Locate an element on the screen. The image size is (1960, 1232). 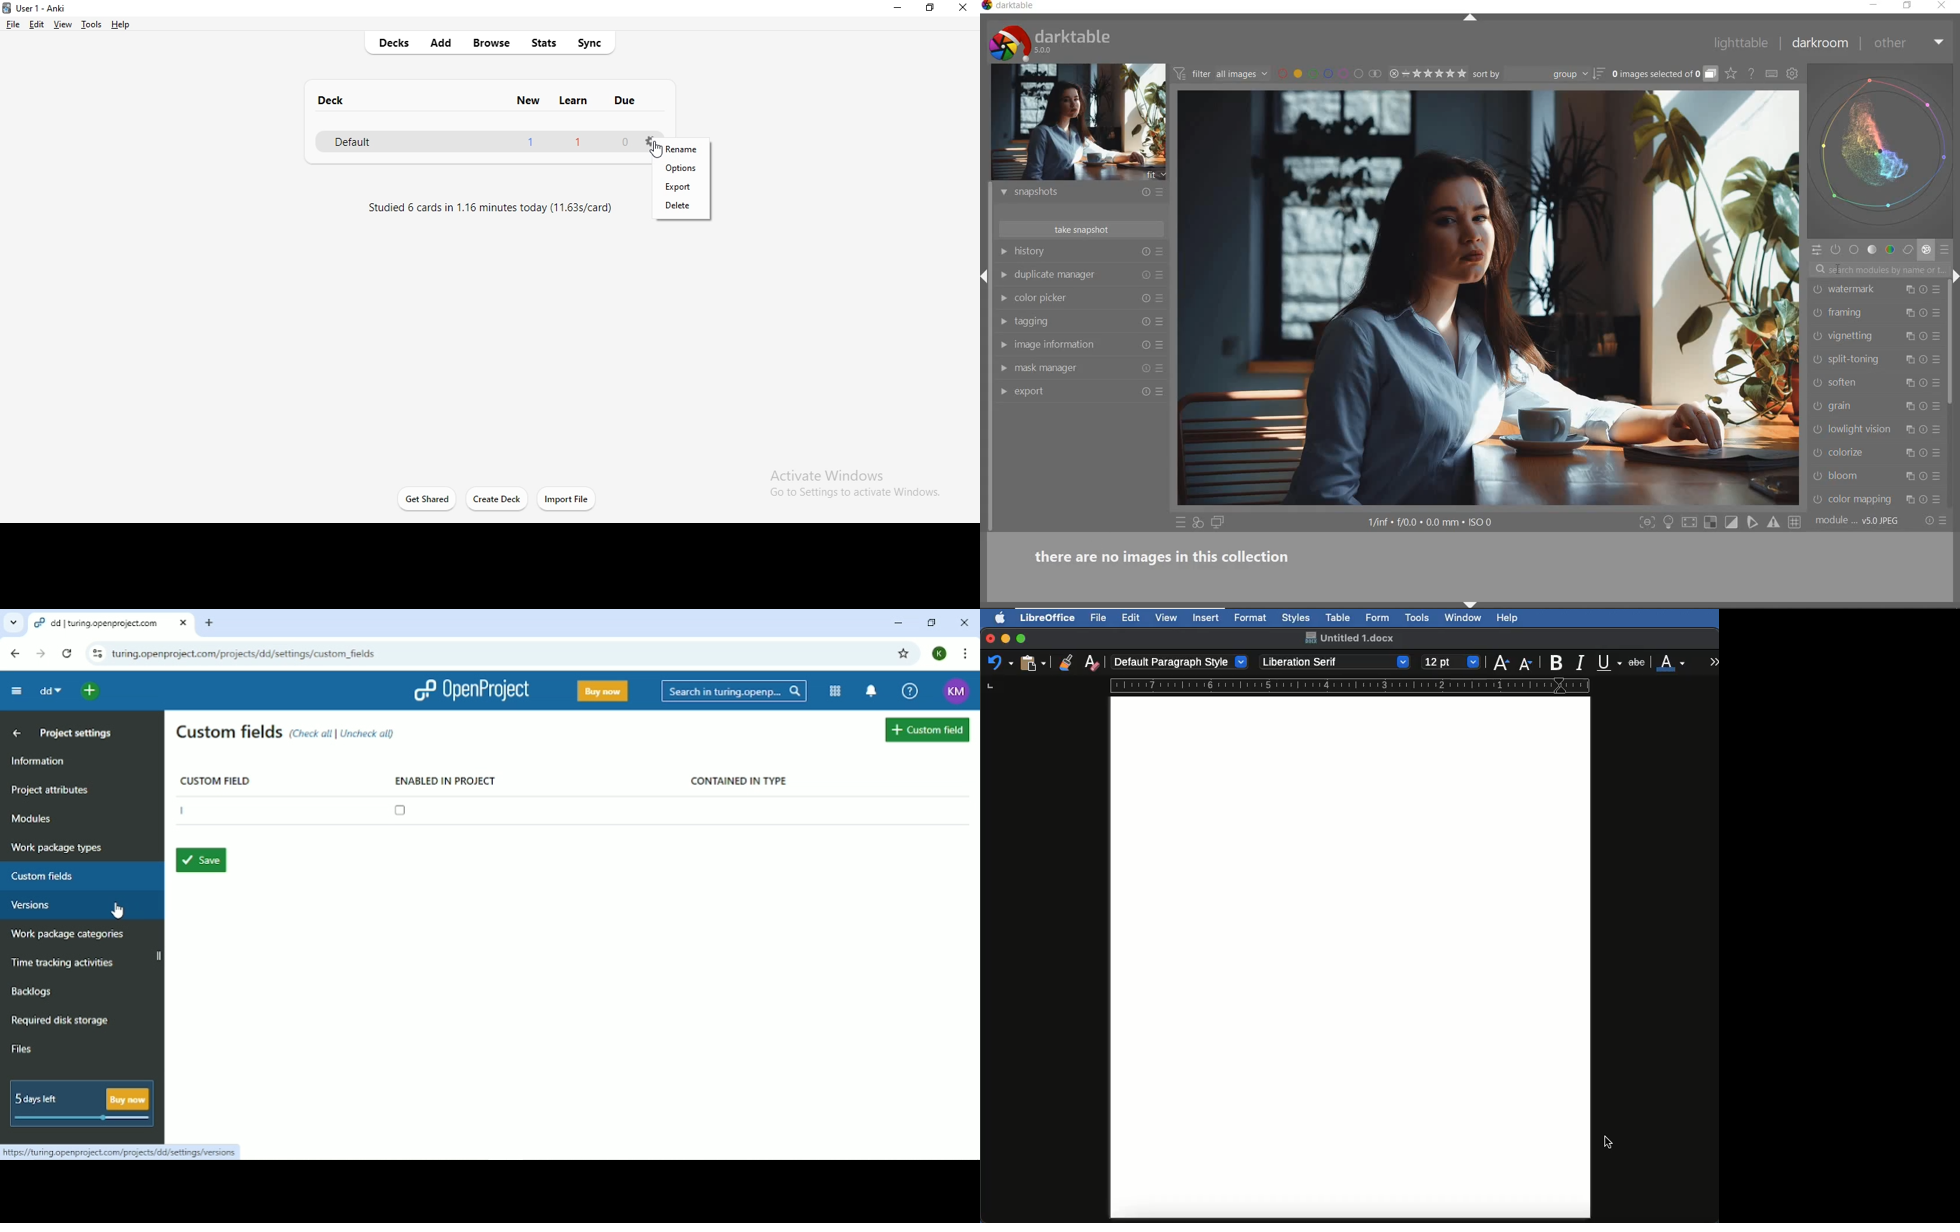
Tools is located at coordinates (1418, 618).